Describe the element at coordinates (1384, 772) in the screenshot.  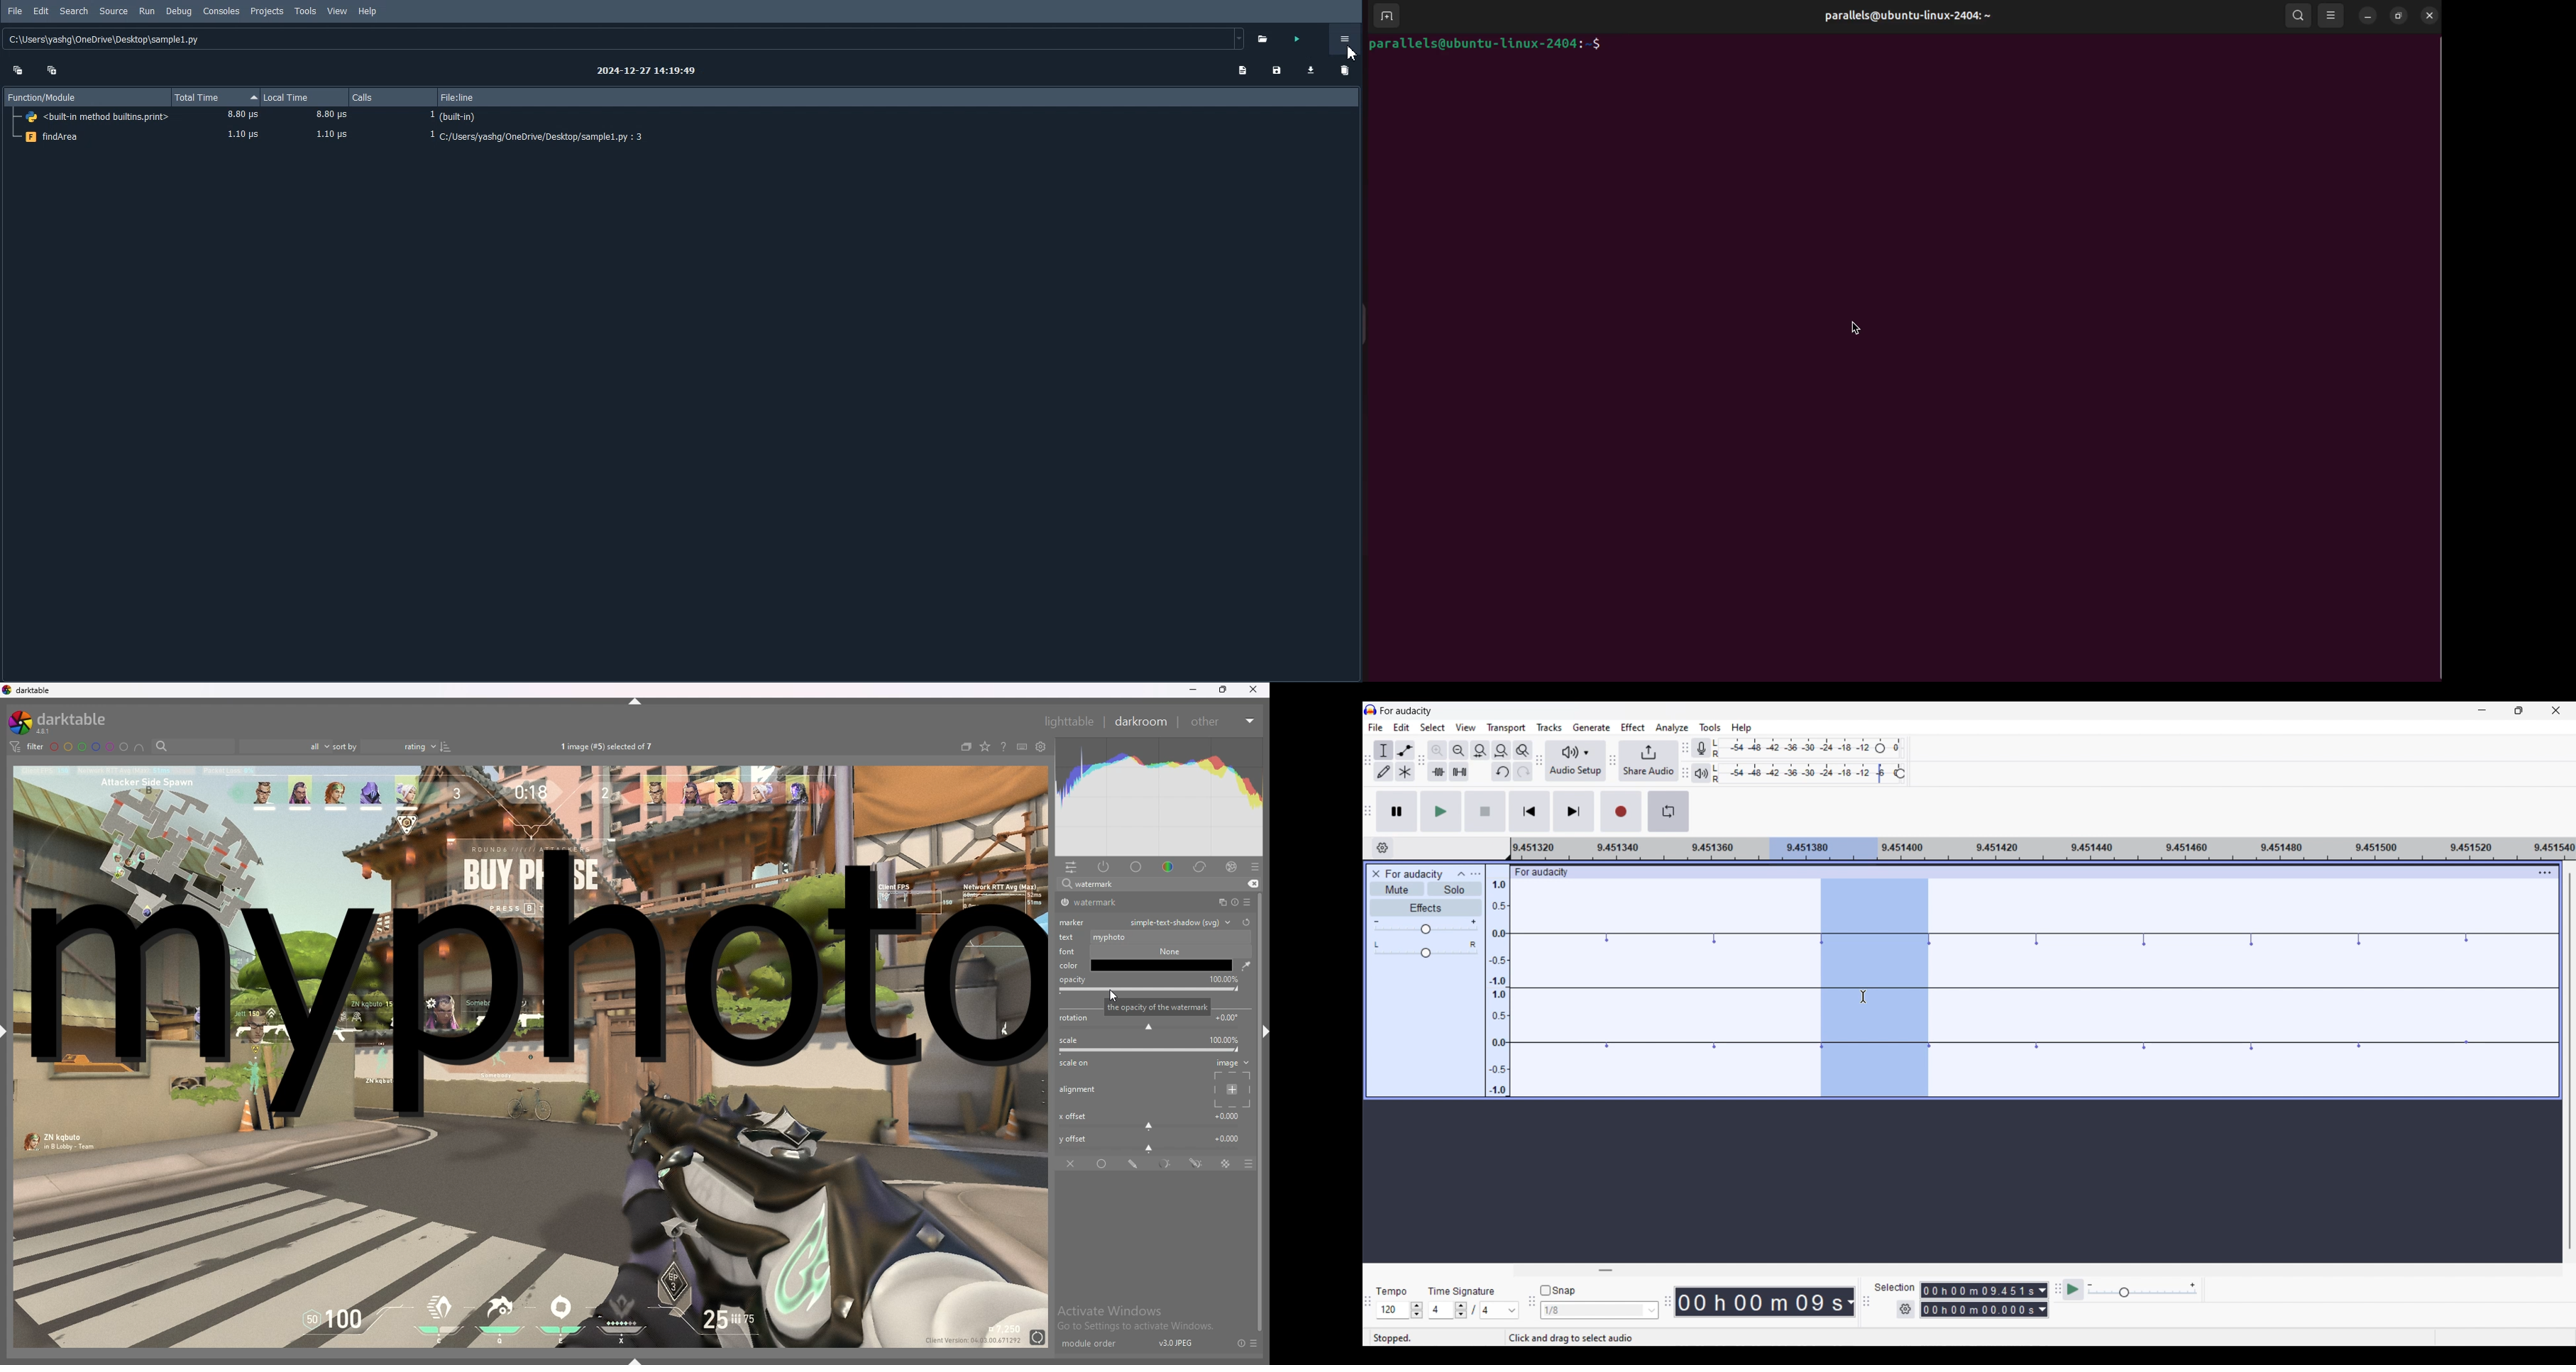
I see `Draw tool` at that location.